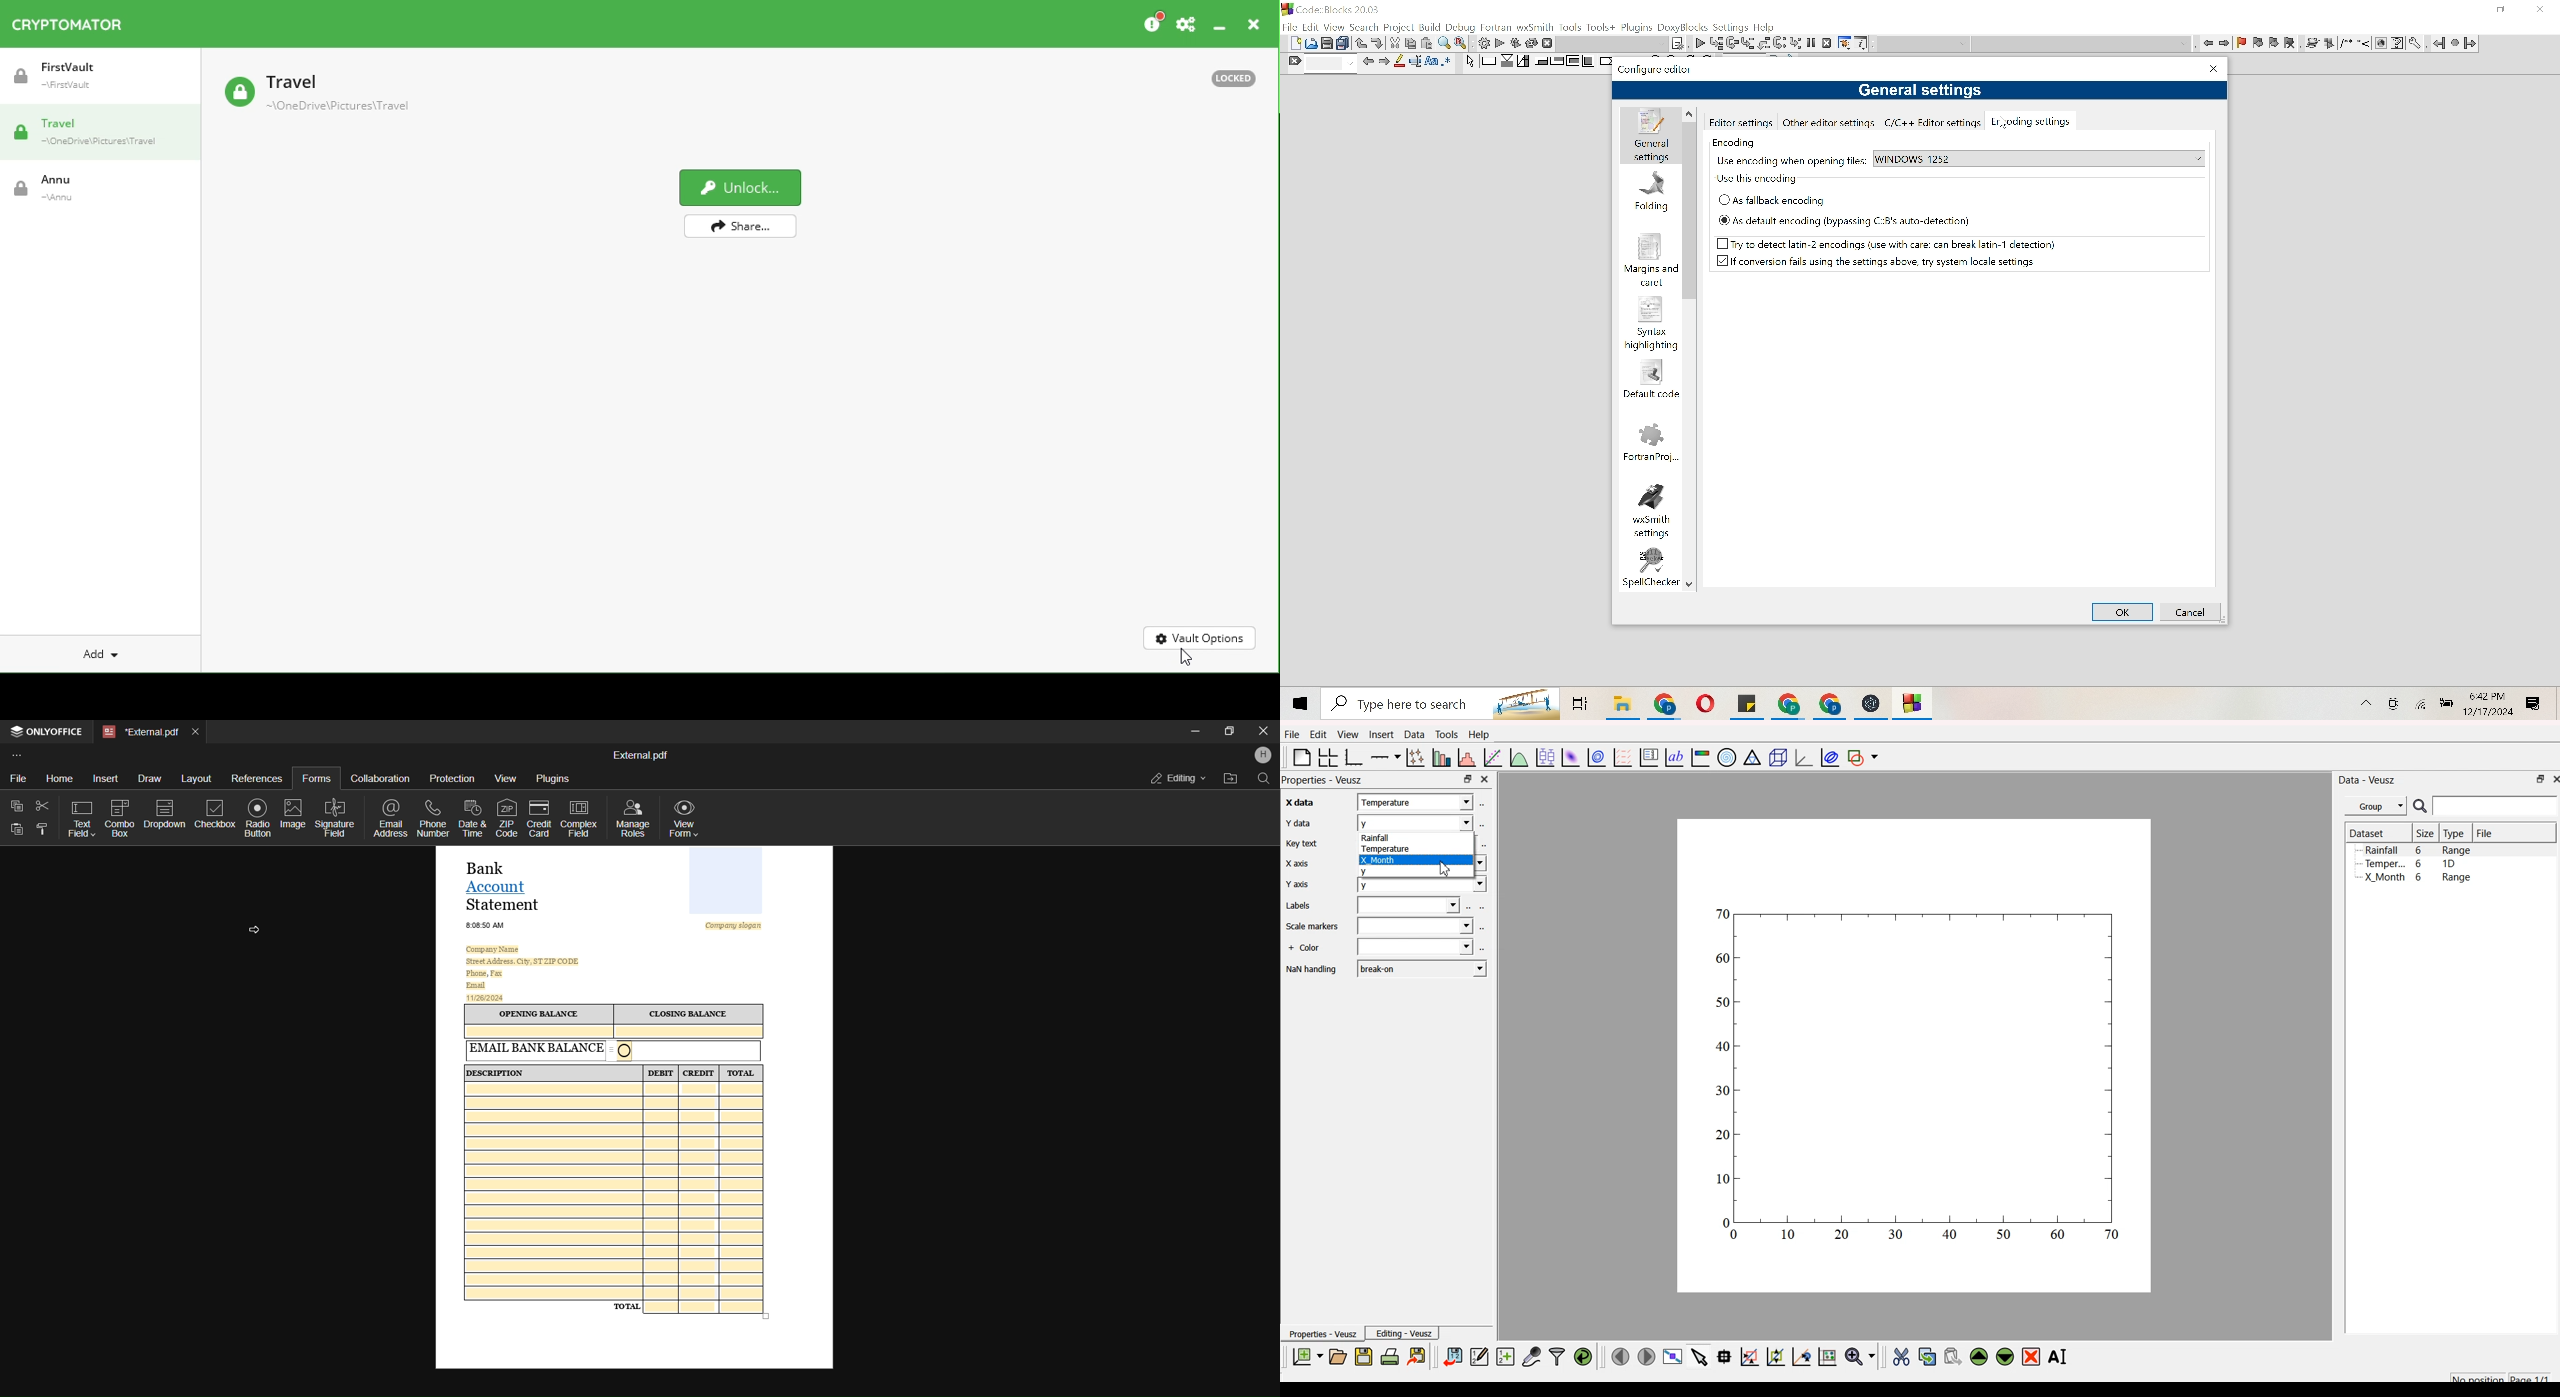 This screenshot has height=1400, width=2576. I want to click on Document, so click(1293, 42).